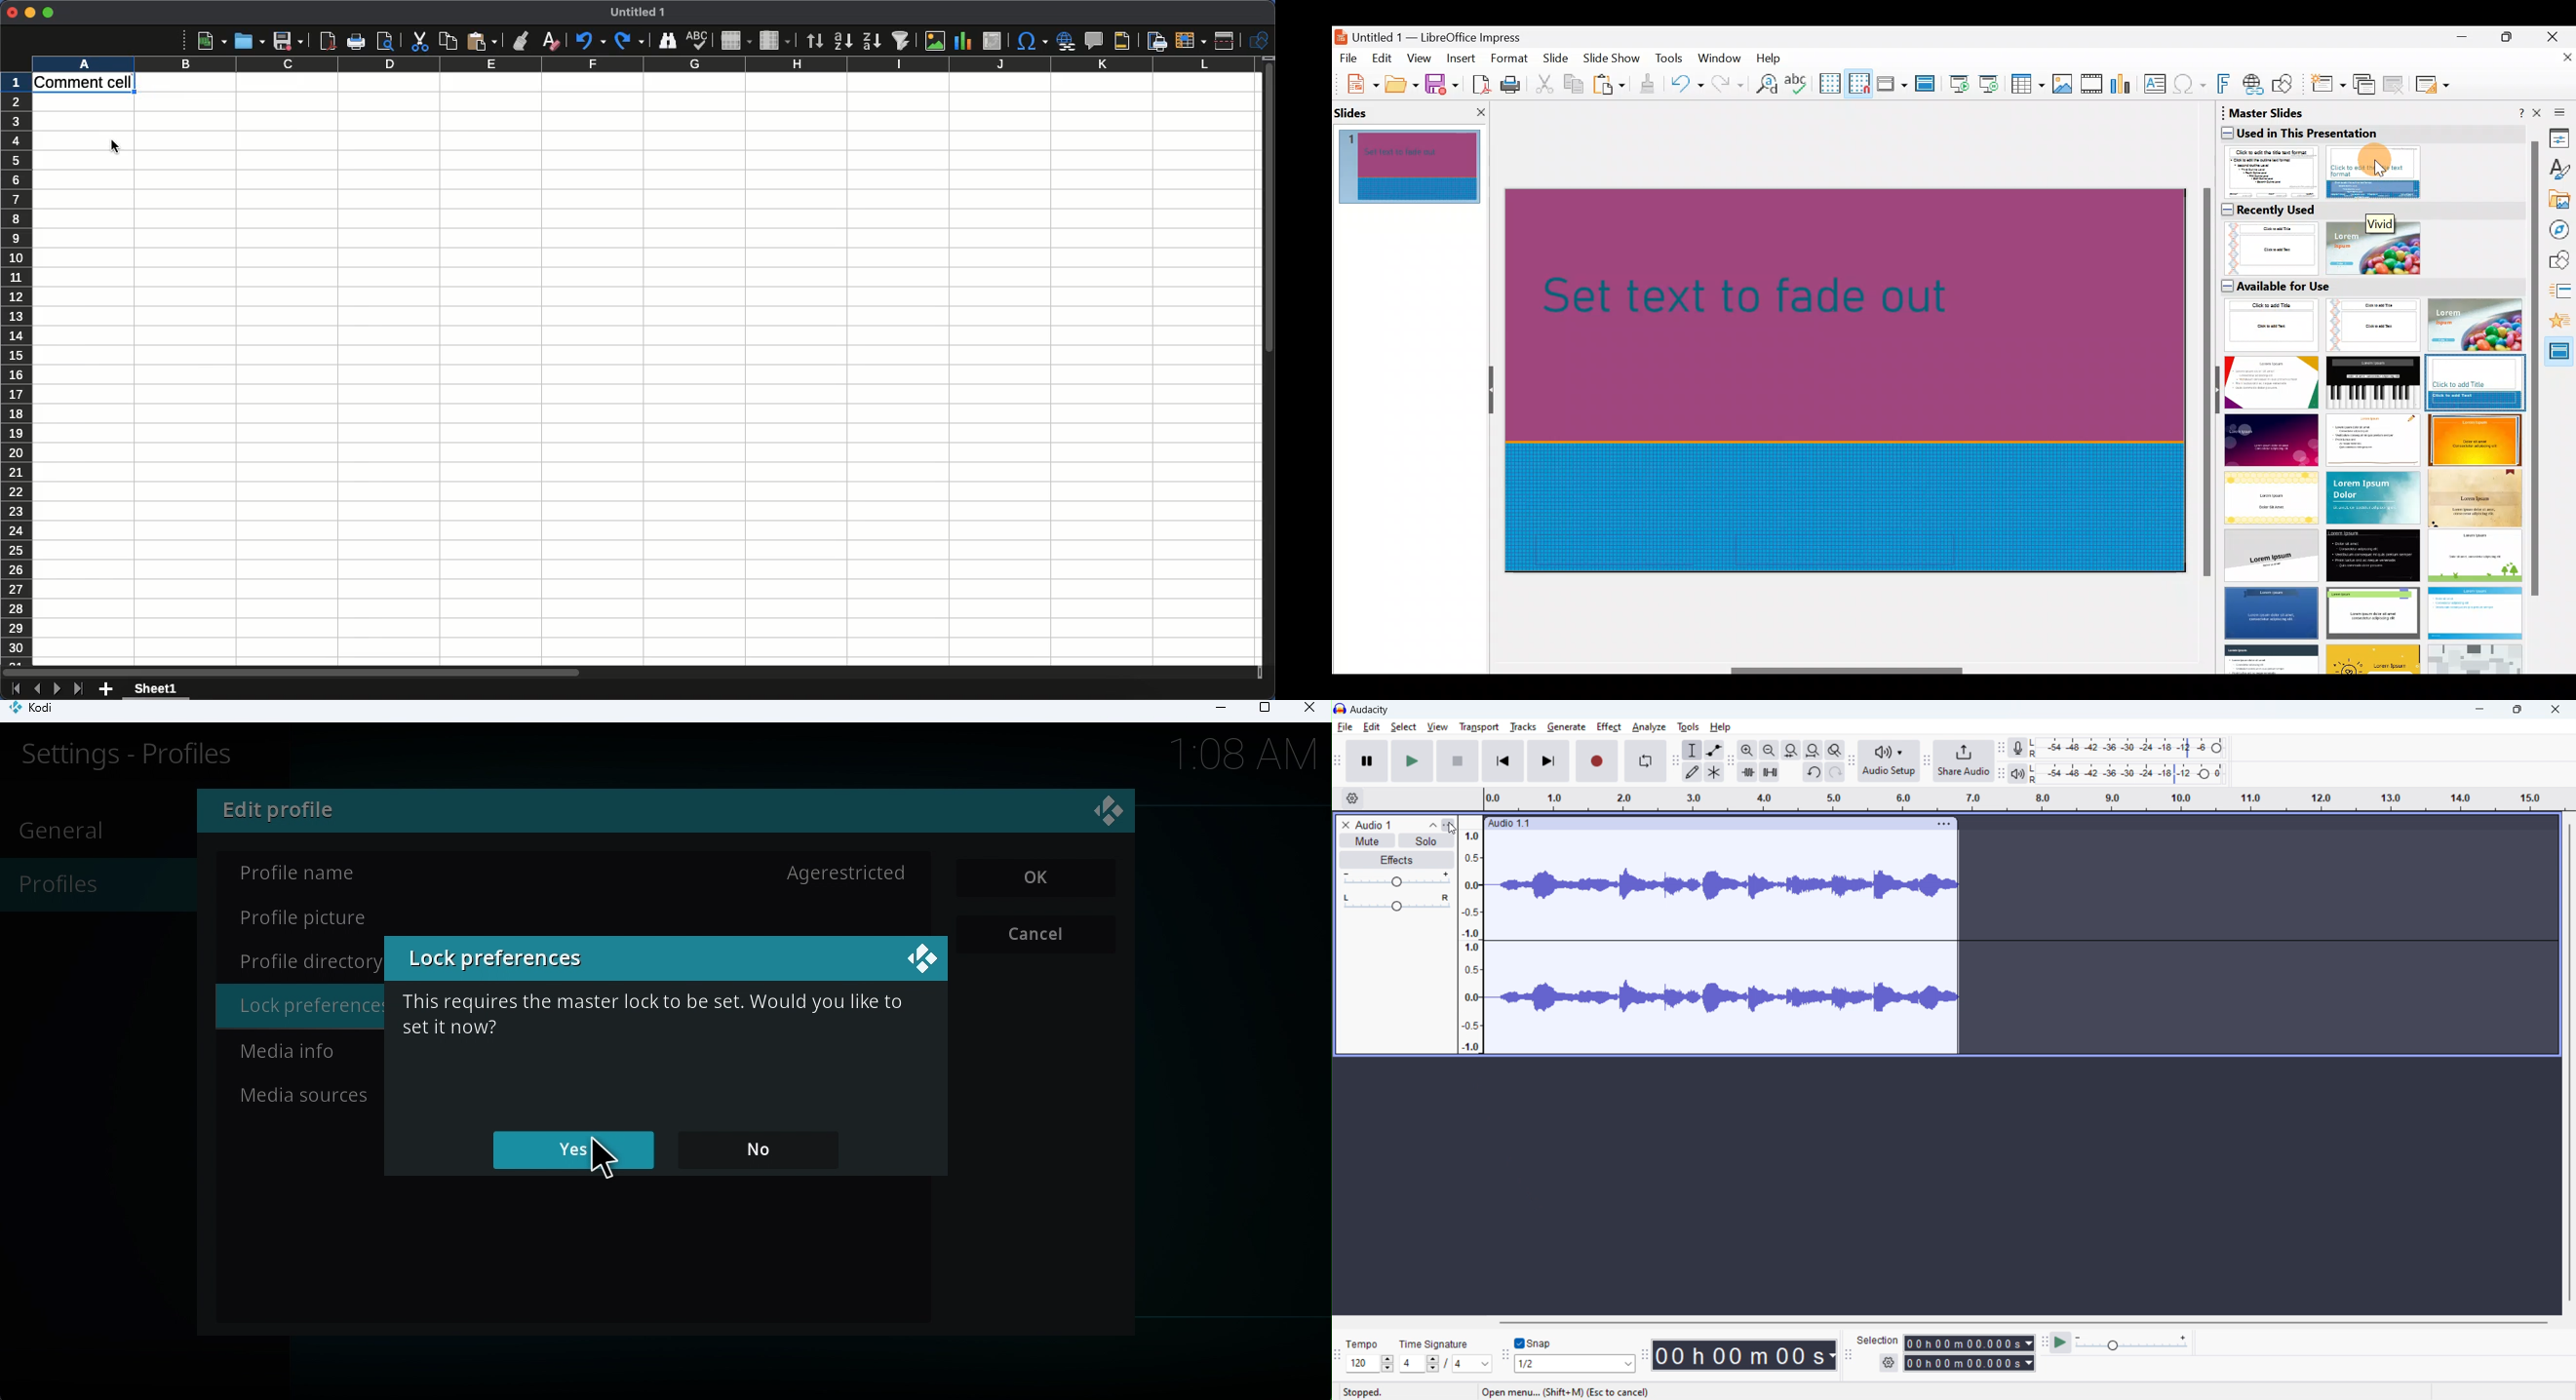 The height and width of the screenshot is (1400, 2576). What do you see at coordinates (2124, 85) in the screenshot?
I see `Insert chart` at bounding box center [2124, 85].